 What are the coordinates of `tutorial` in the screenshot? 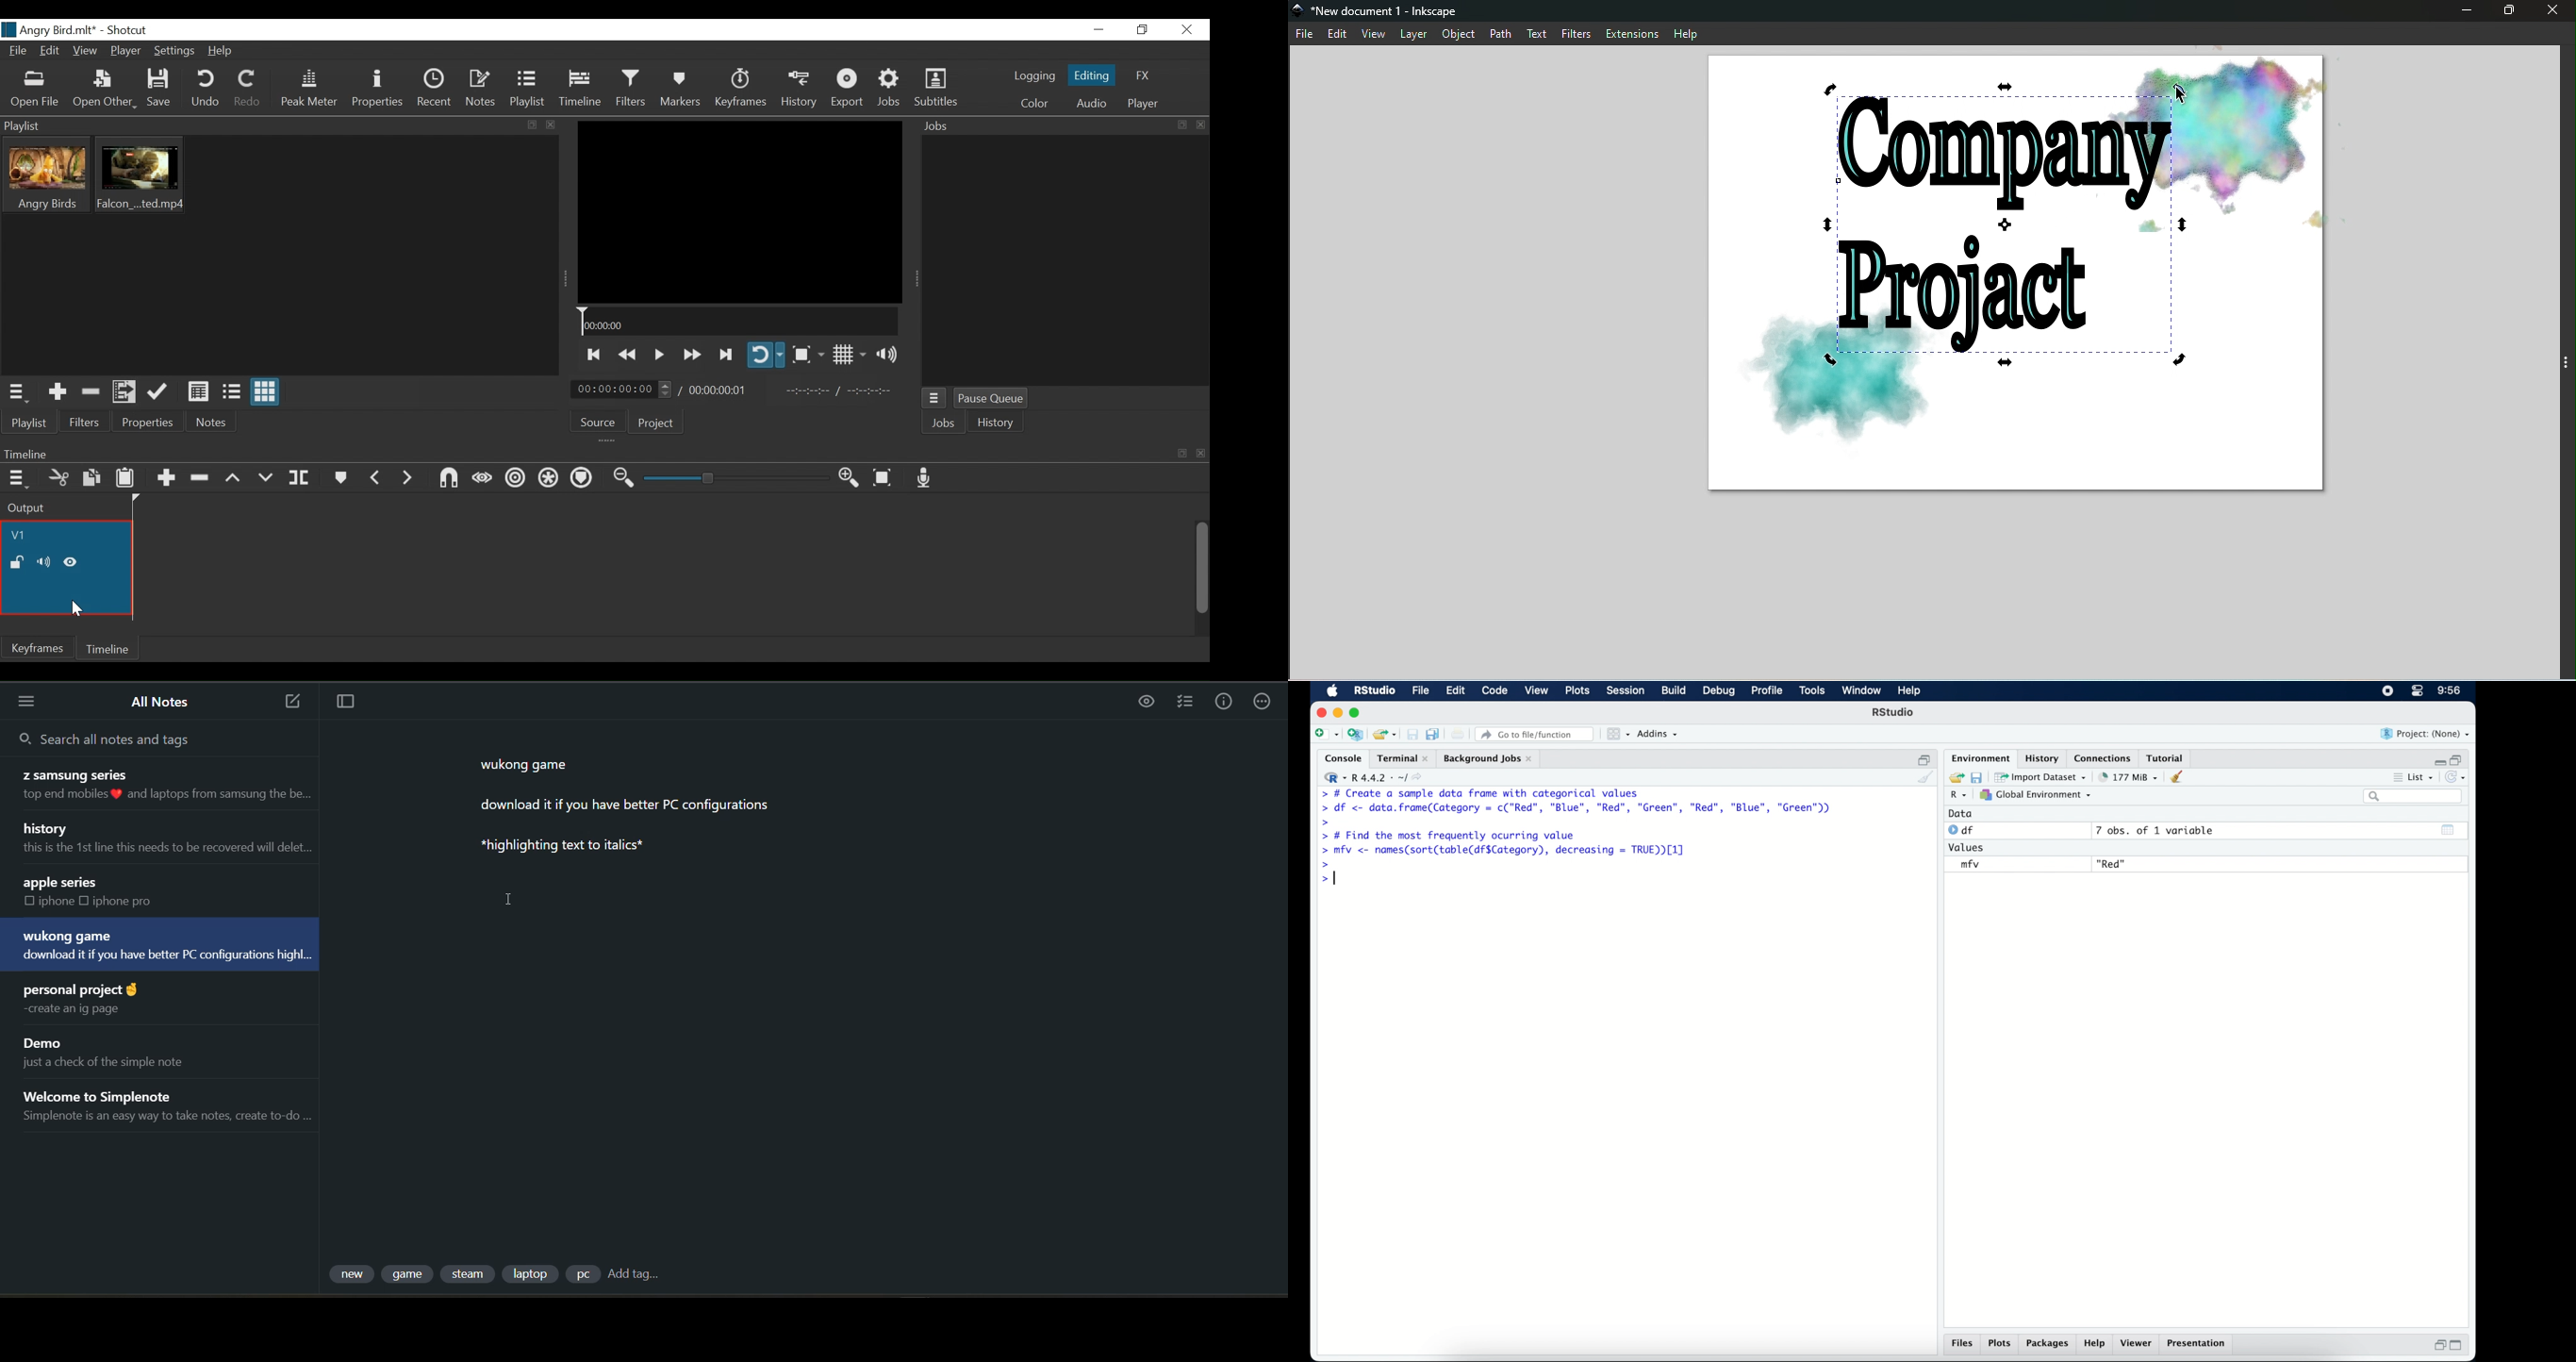 It's located at (2168, 757).